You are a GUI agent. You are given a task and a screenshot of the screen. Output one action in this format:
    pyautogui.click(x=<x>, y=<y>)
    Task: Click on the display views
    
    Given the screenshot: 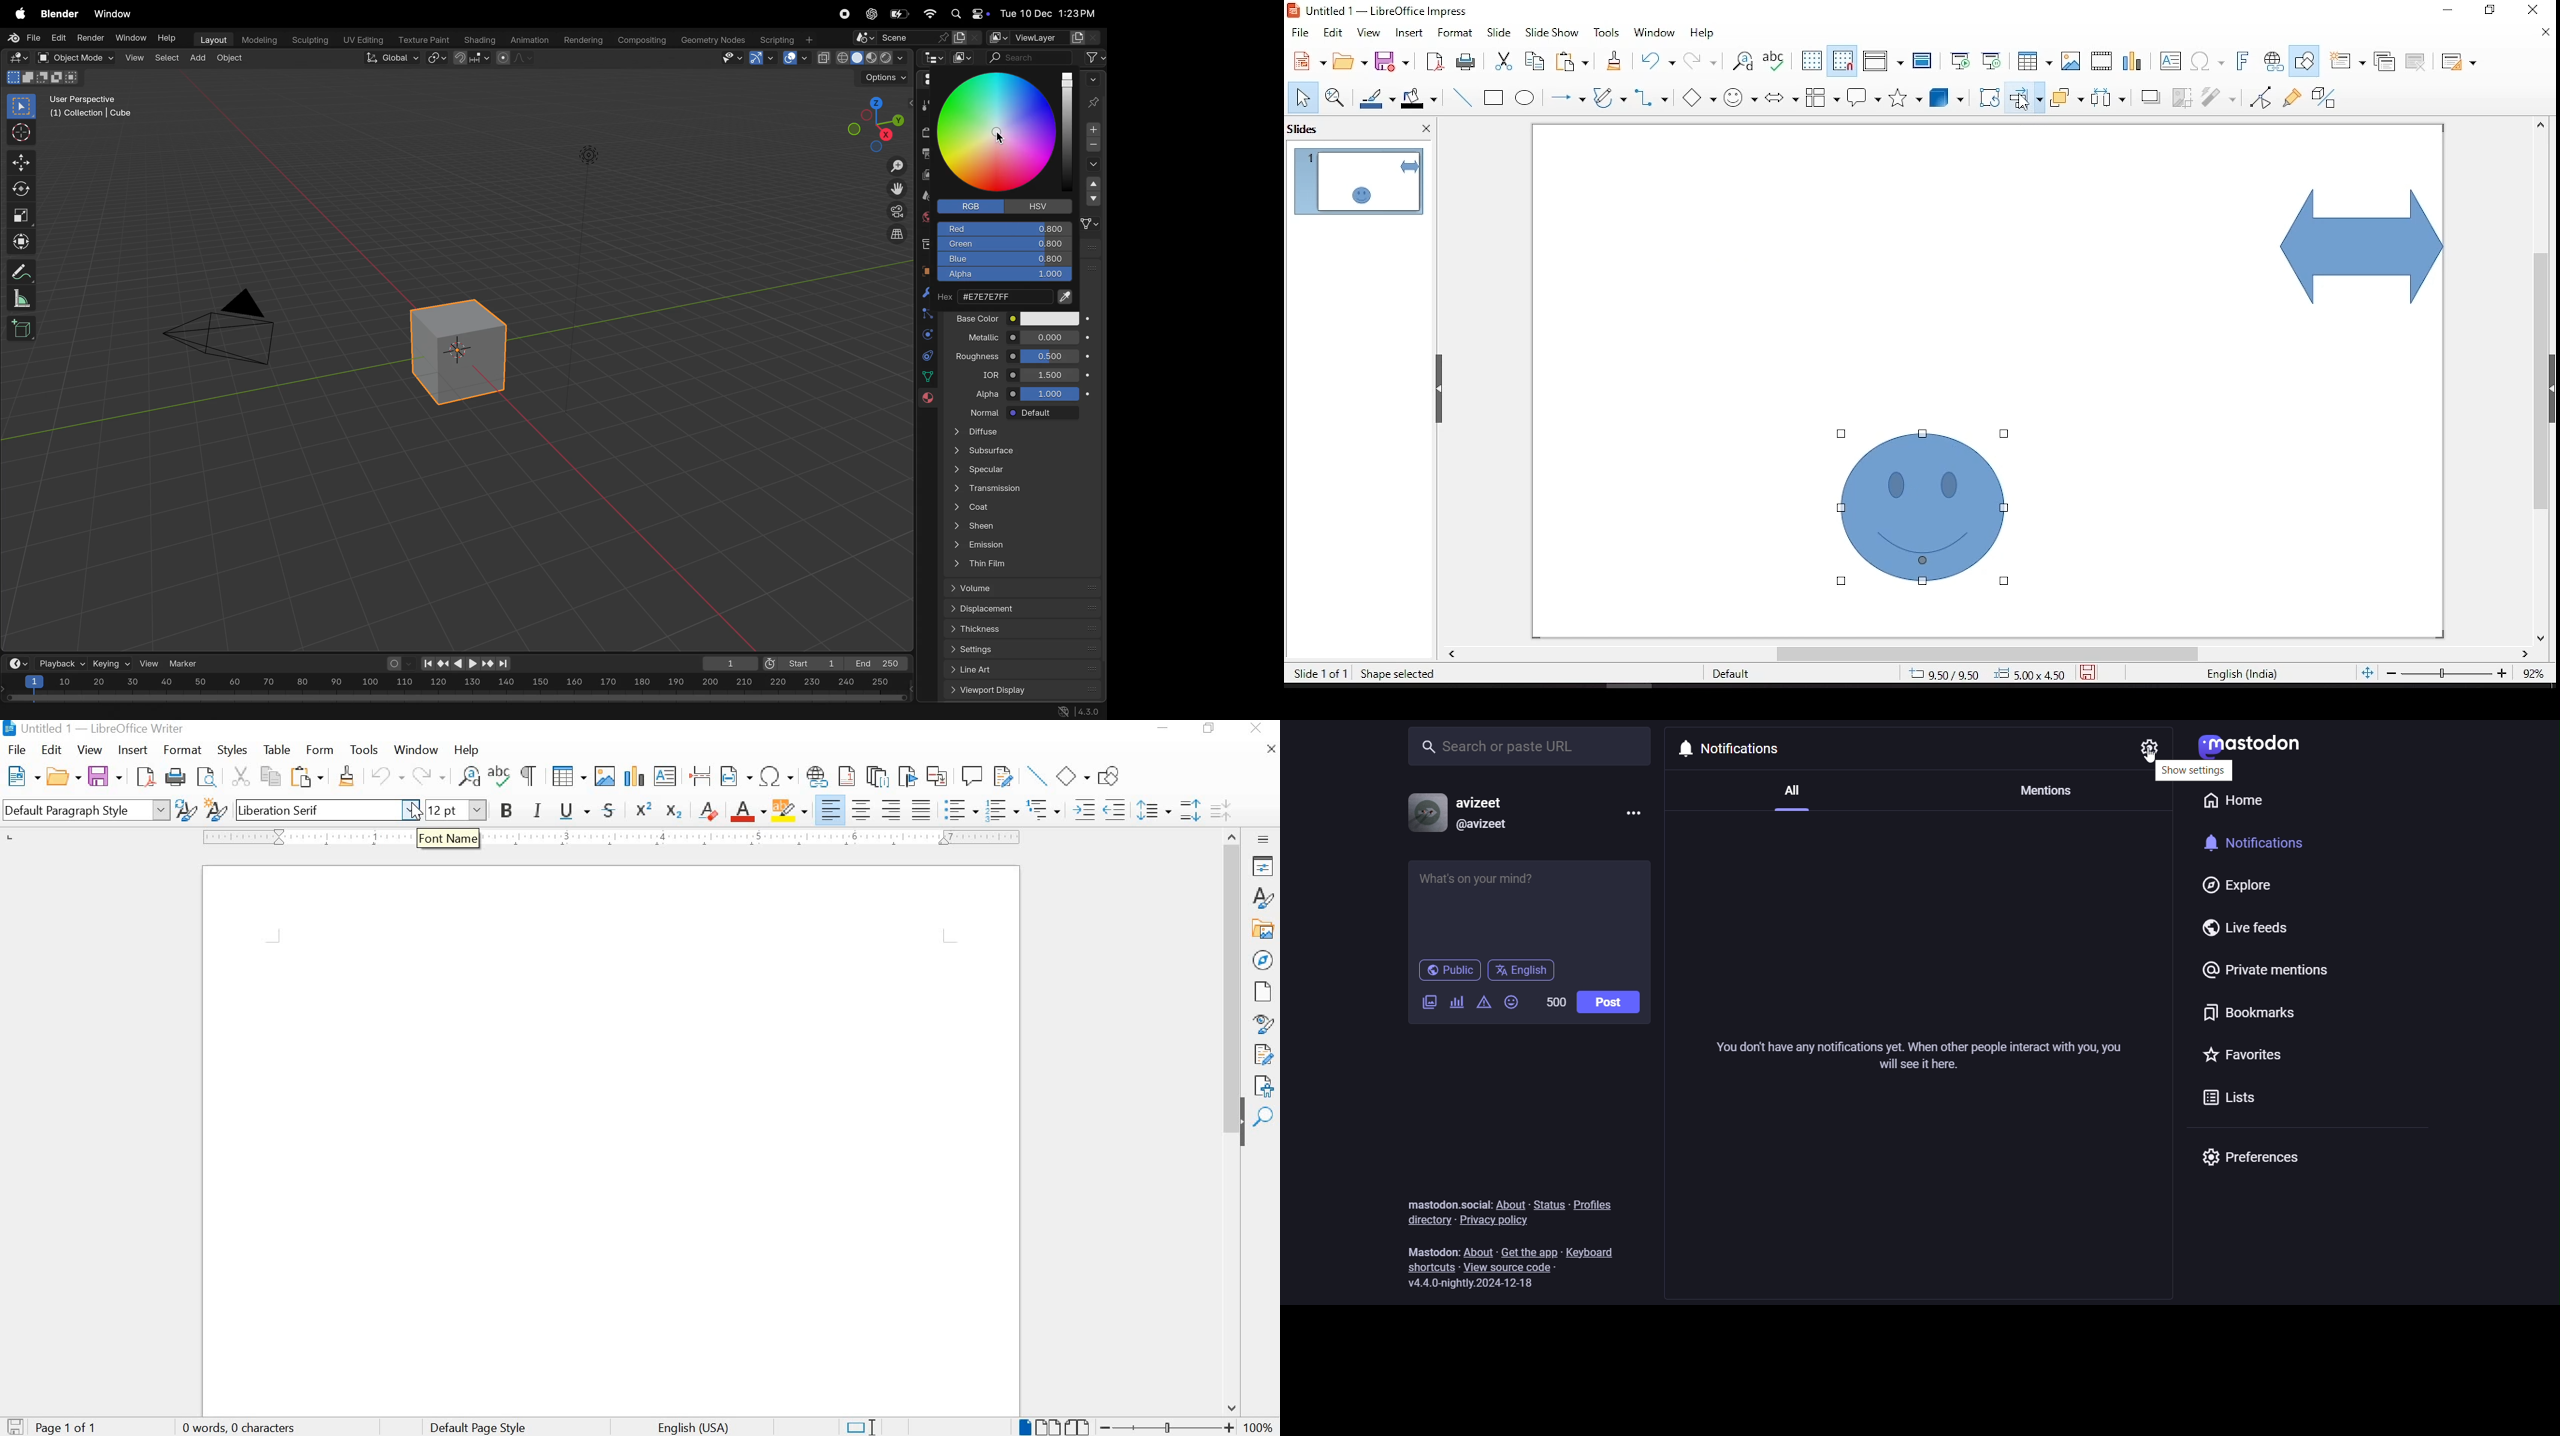 What is the action you would take?
    pyautogui.click(x=1883, y=61)
    